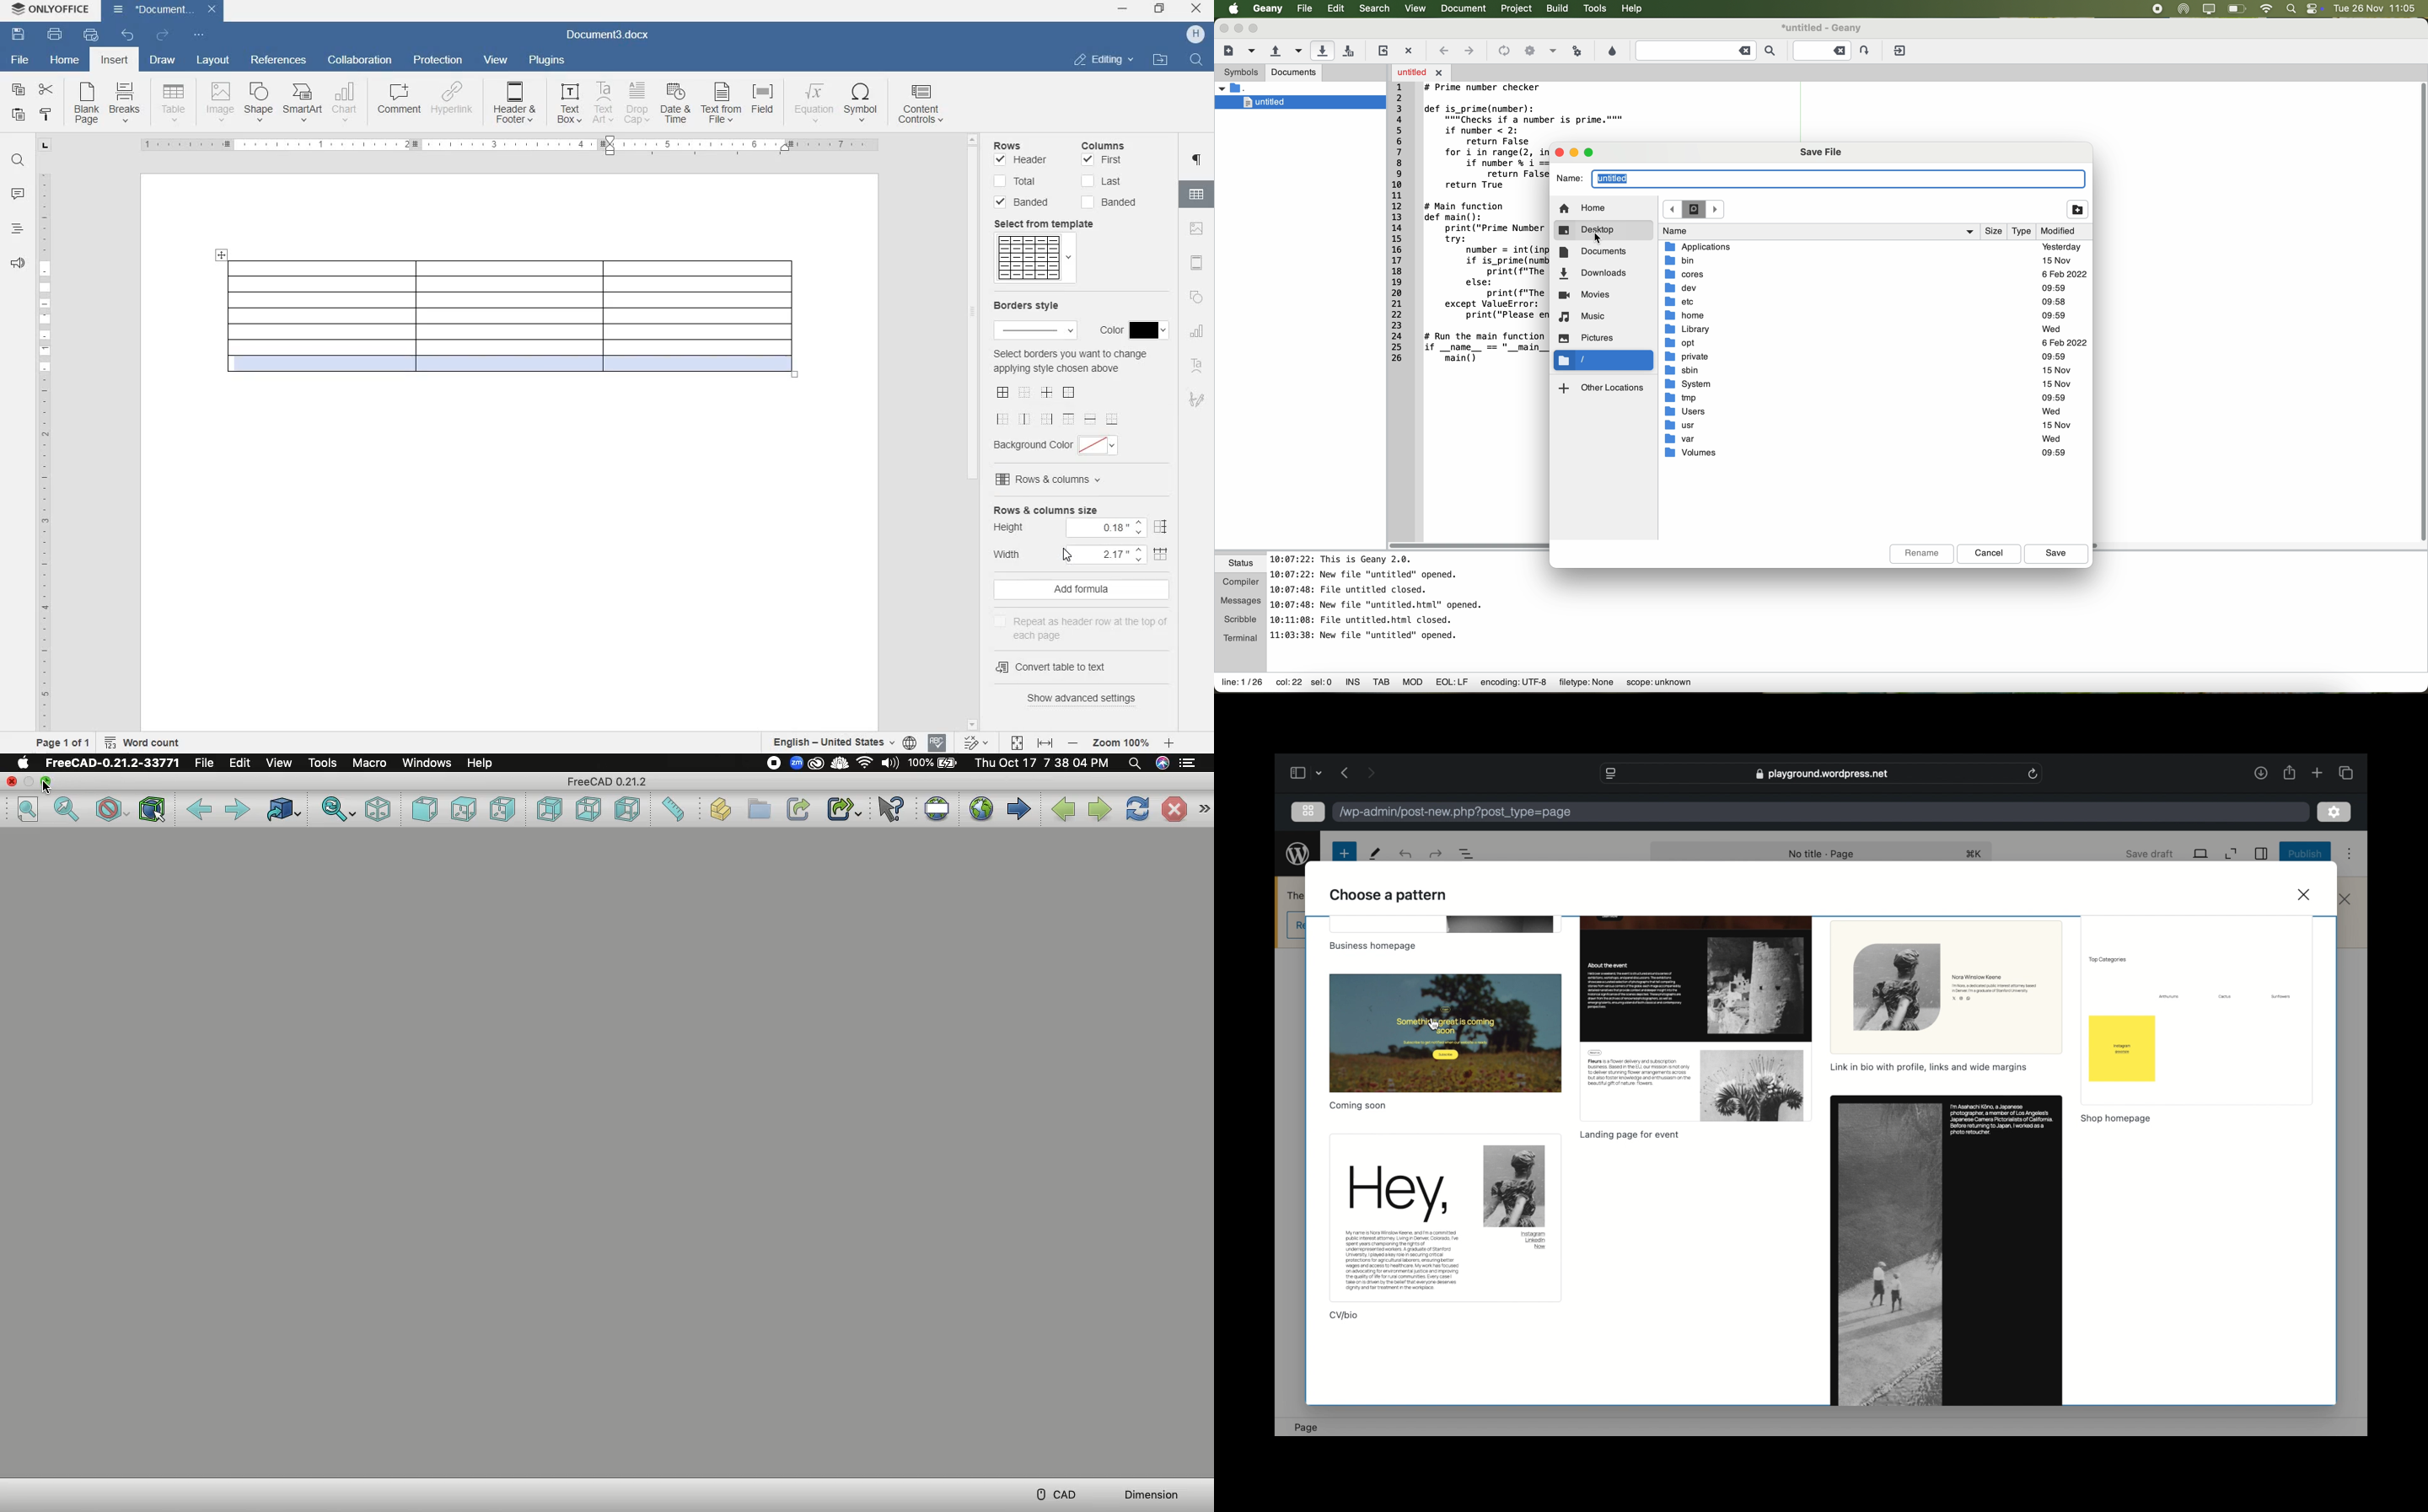 This screenshot has height=1512, width=2436. I want to click on project, so click(1518, 9).